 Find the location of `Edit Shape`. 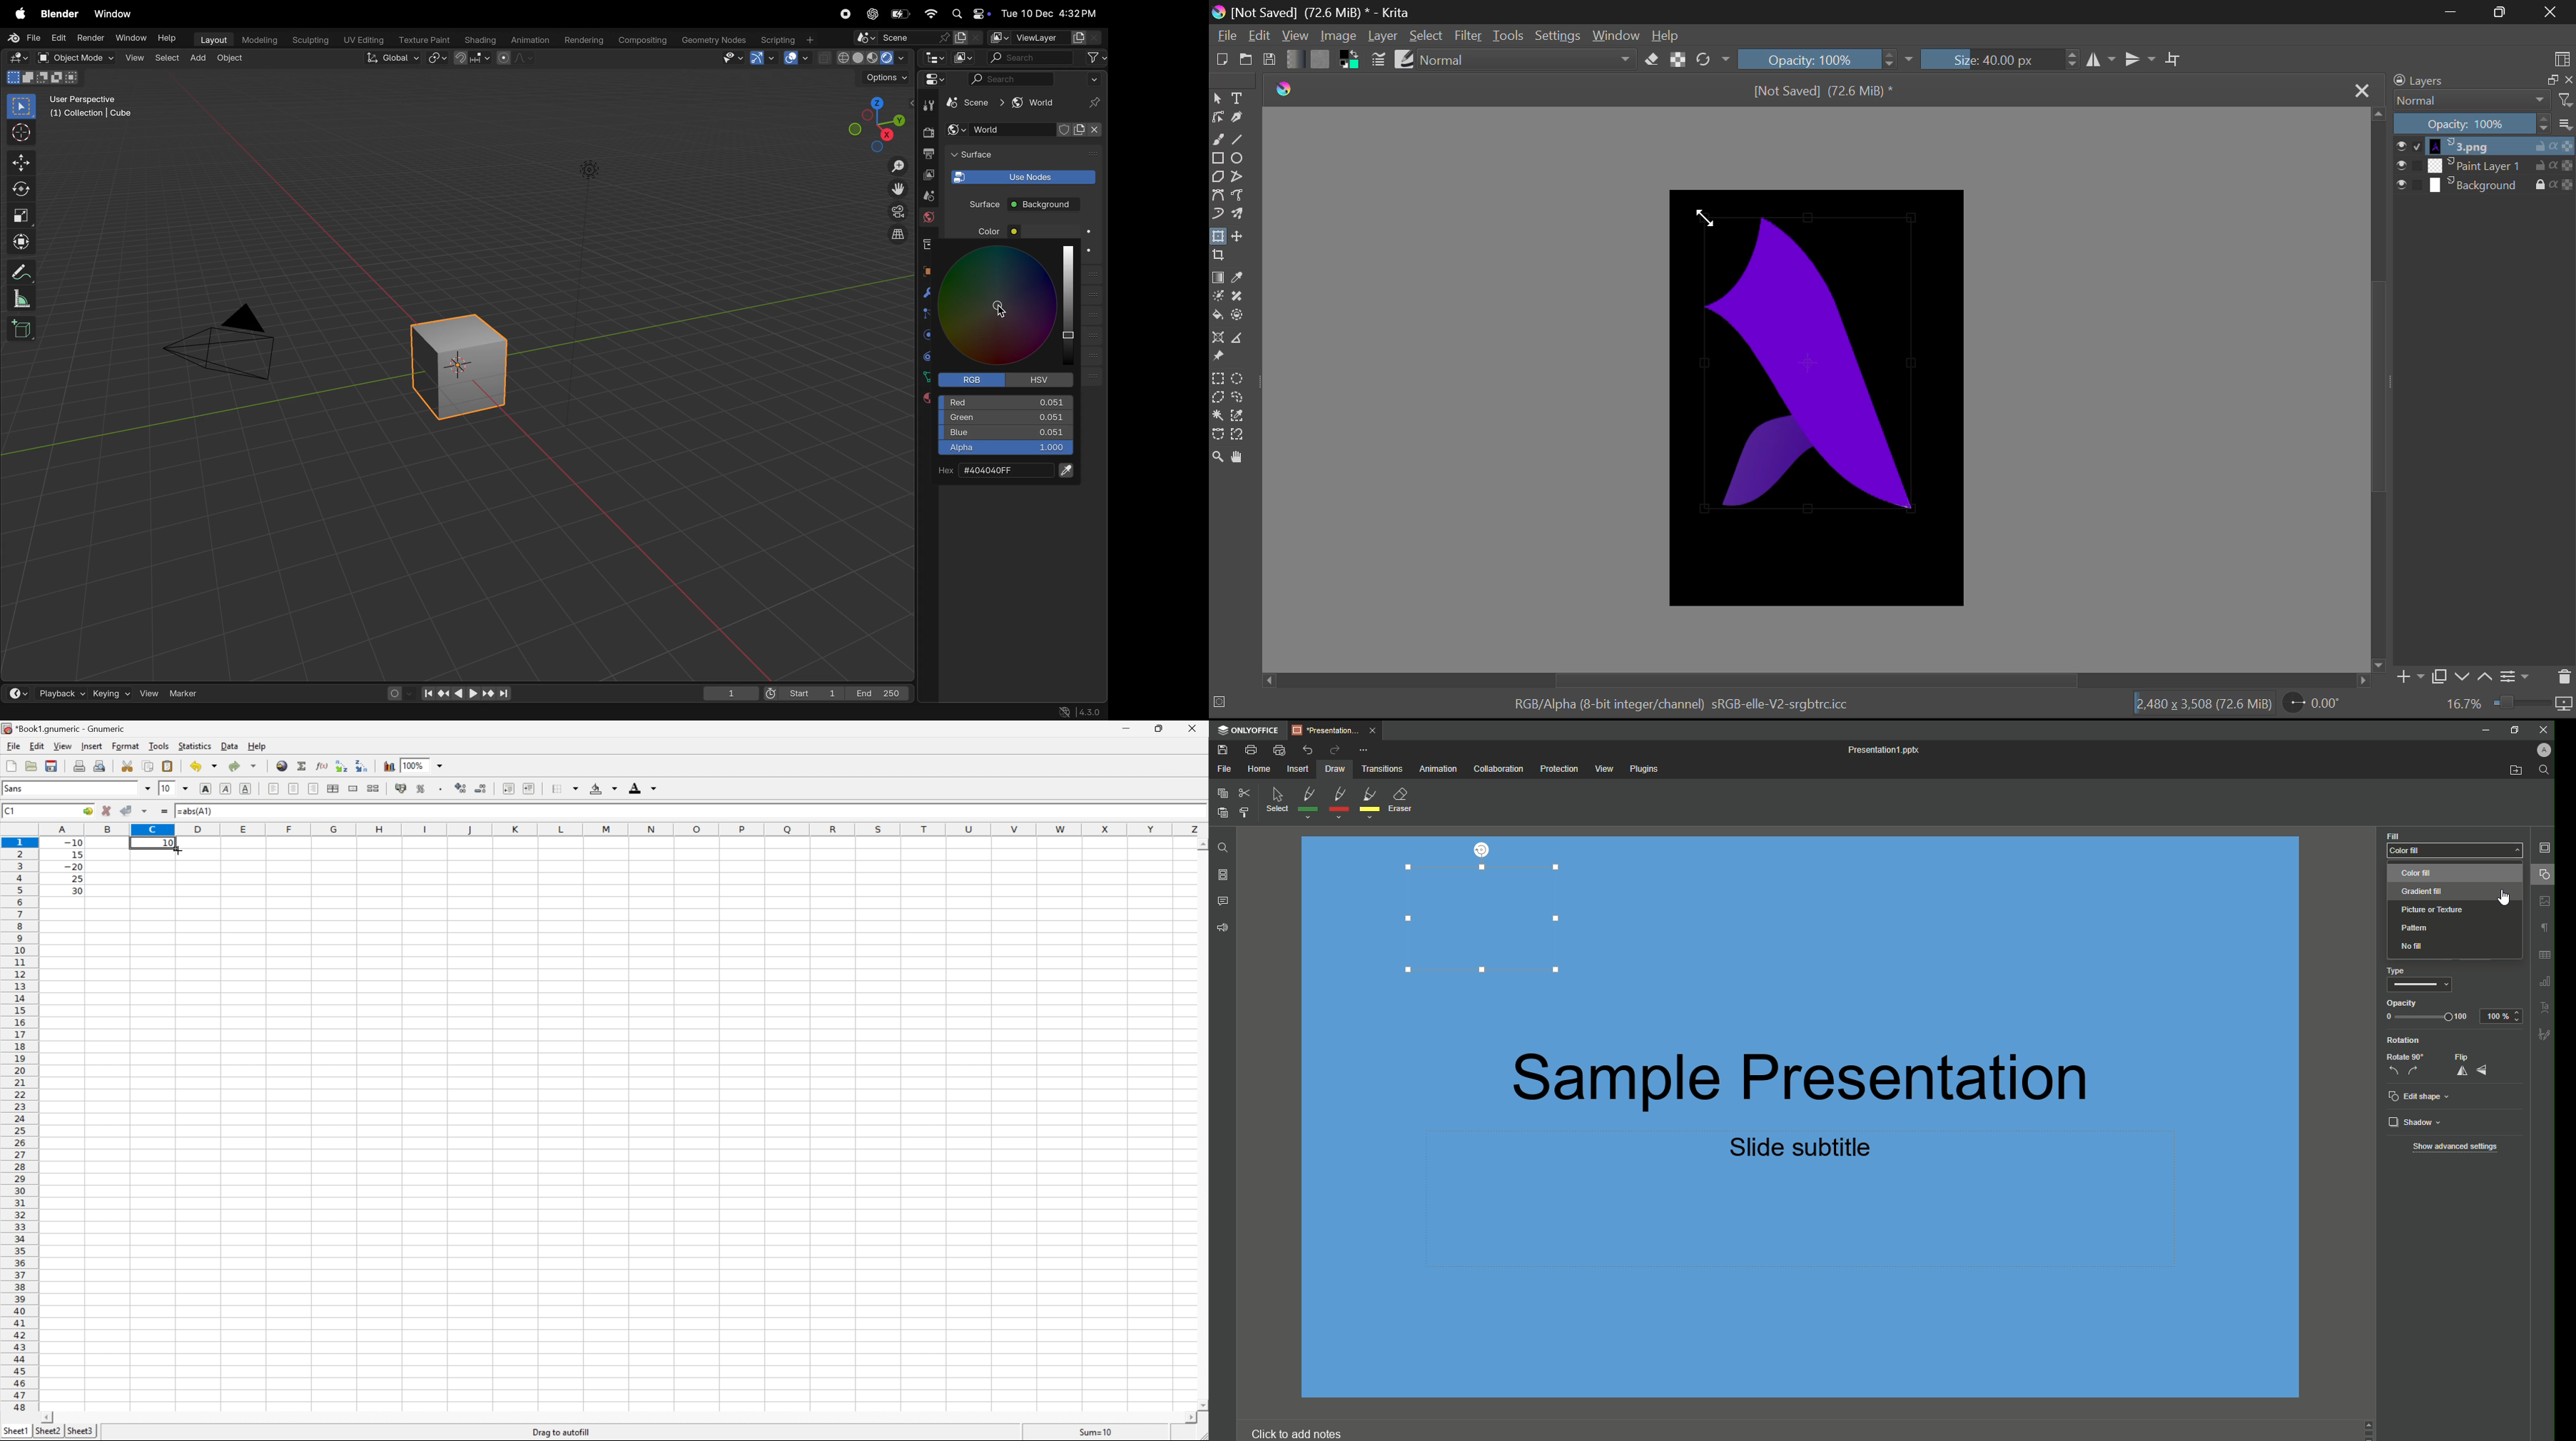

Edit Shape is located at coordinates (1218, 117).